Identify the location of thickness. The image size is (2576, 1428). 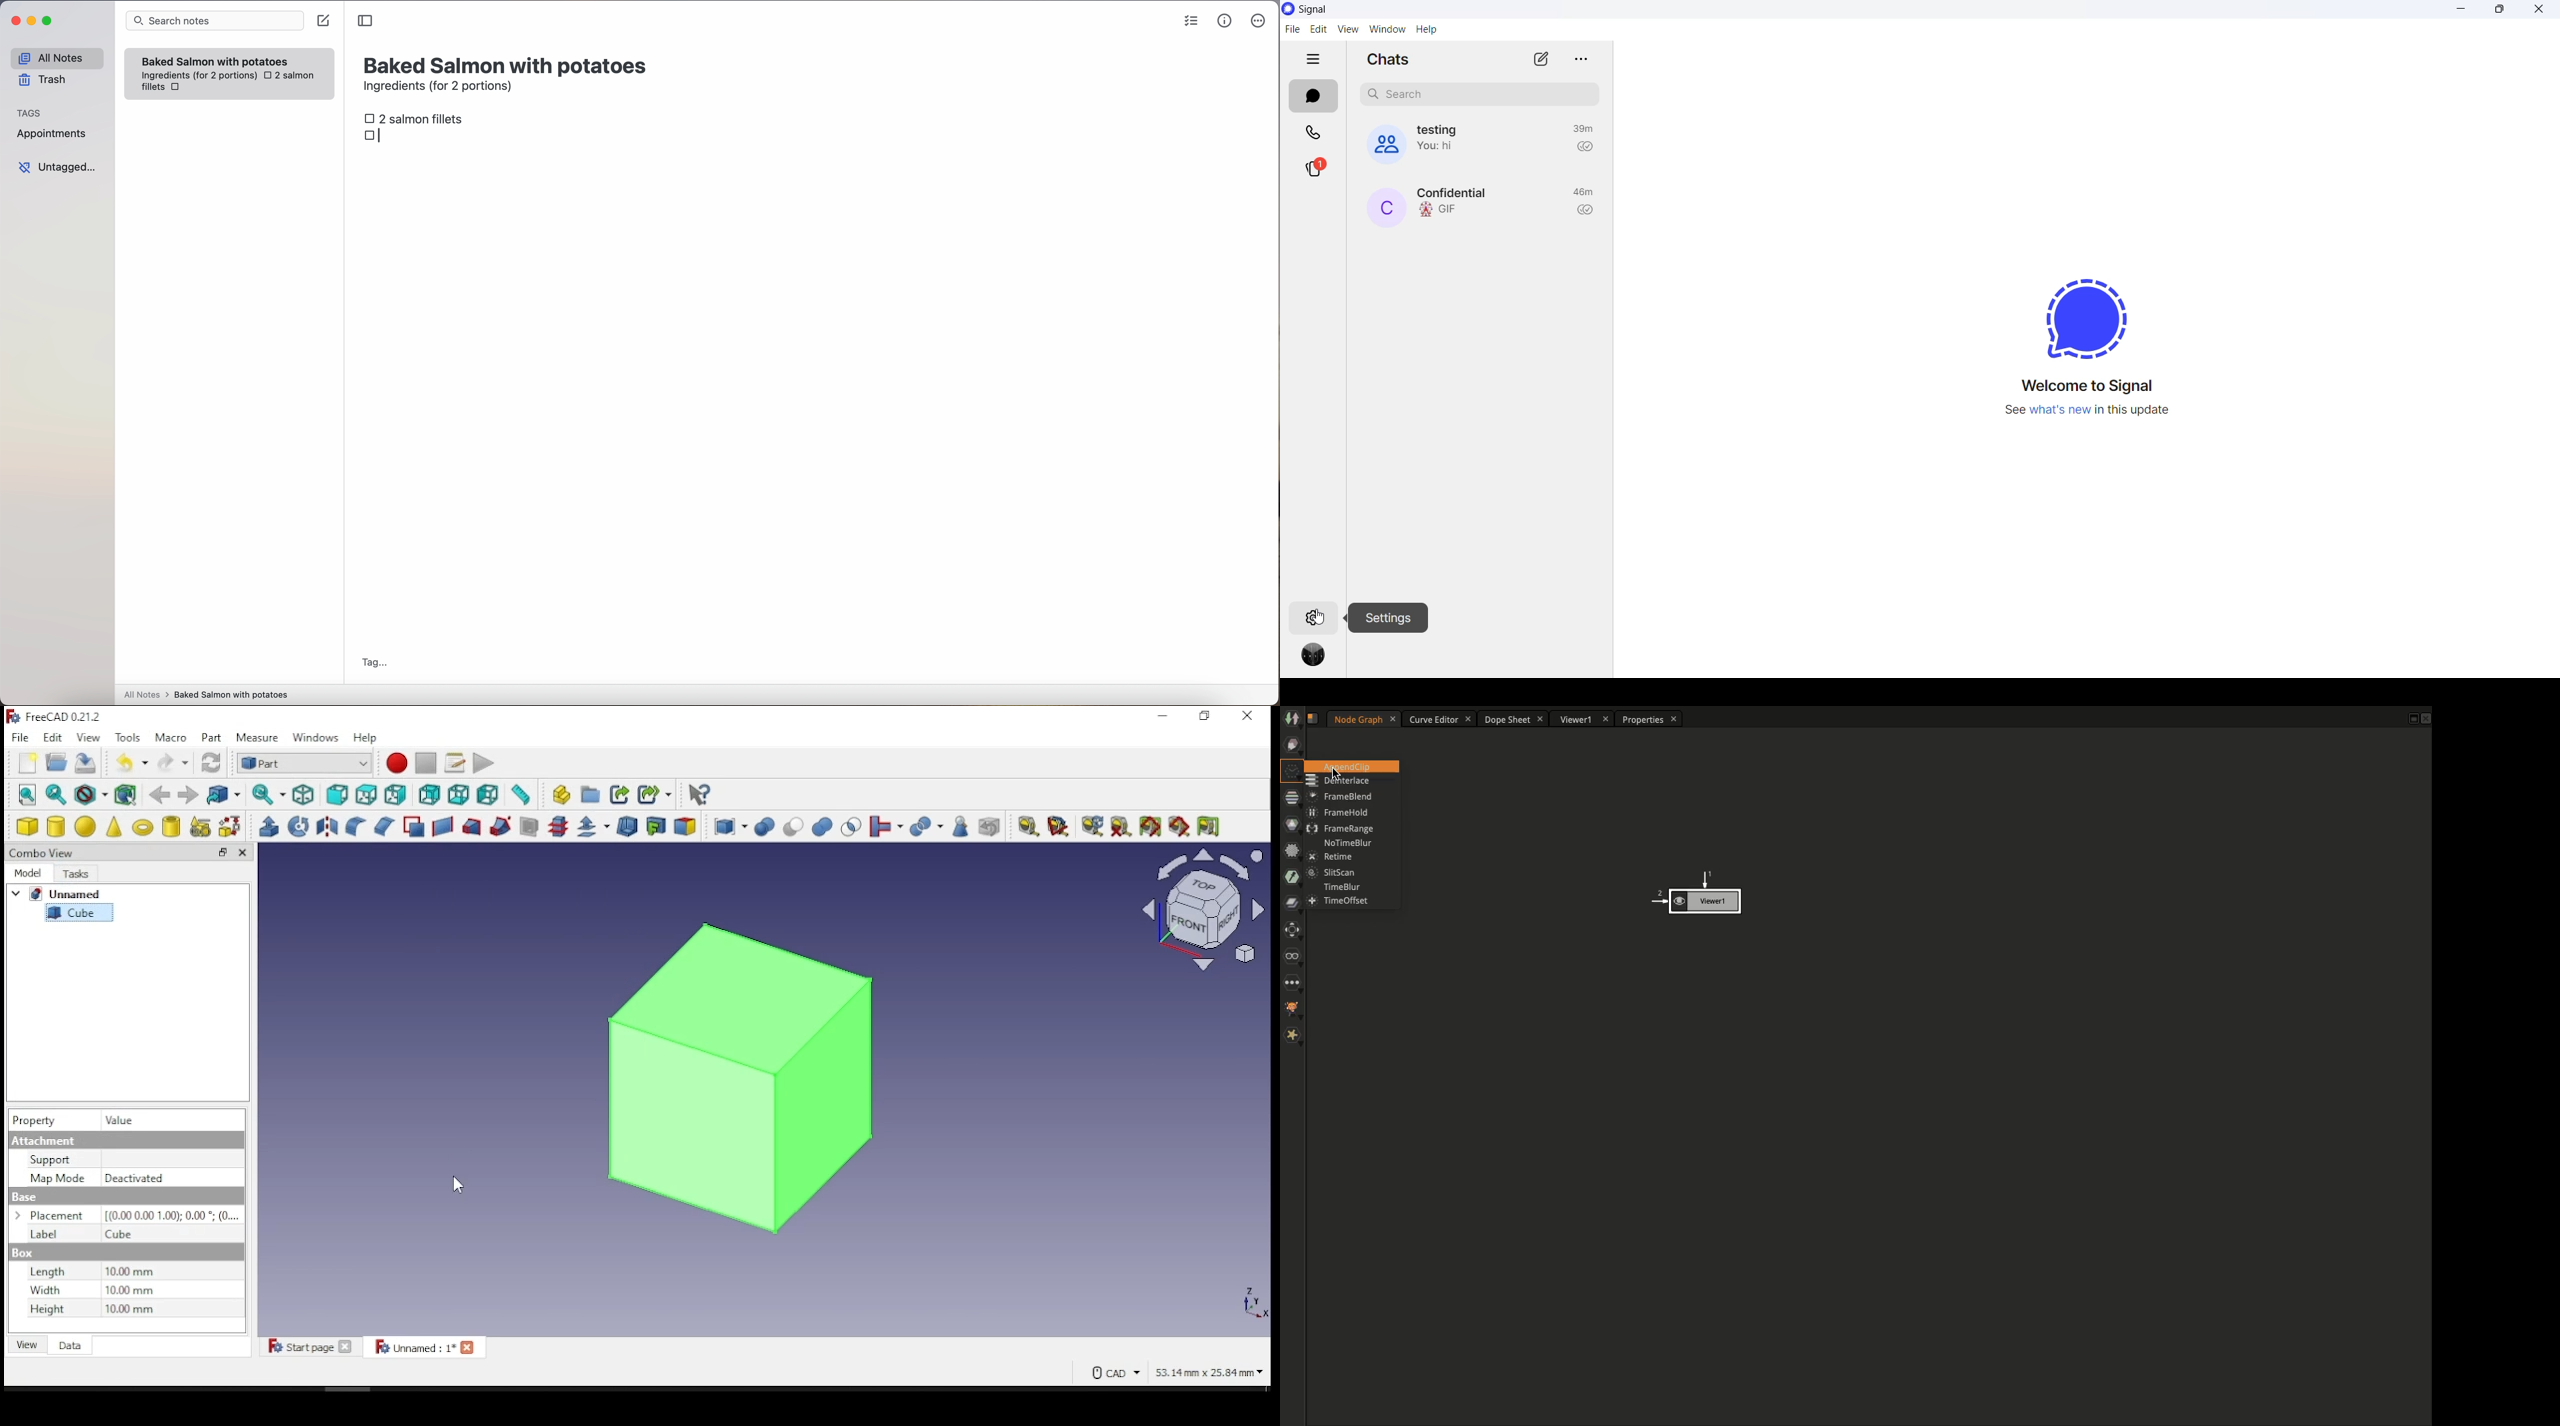
(627, 827).